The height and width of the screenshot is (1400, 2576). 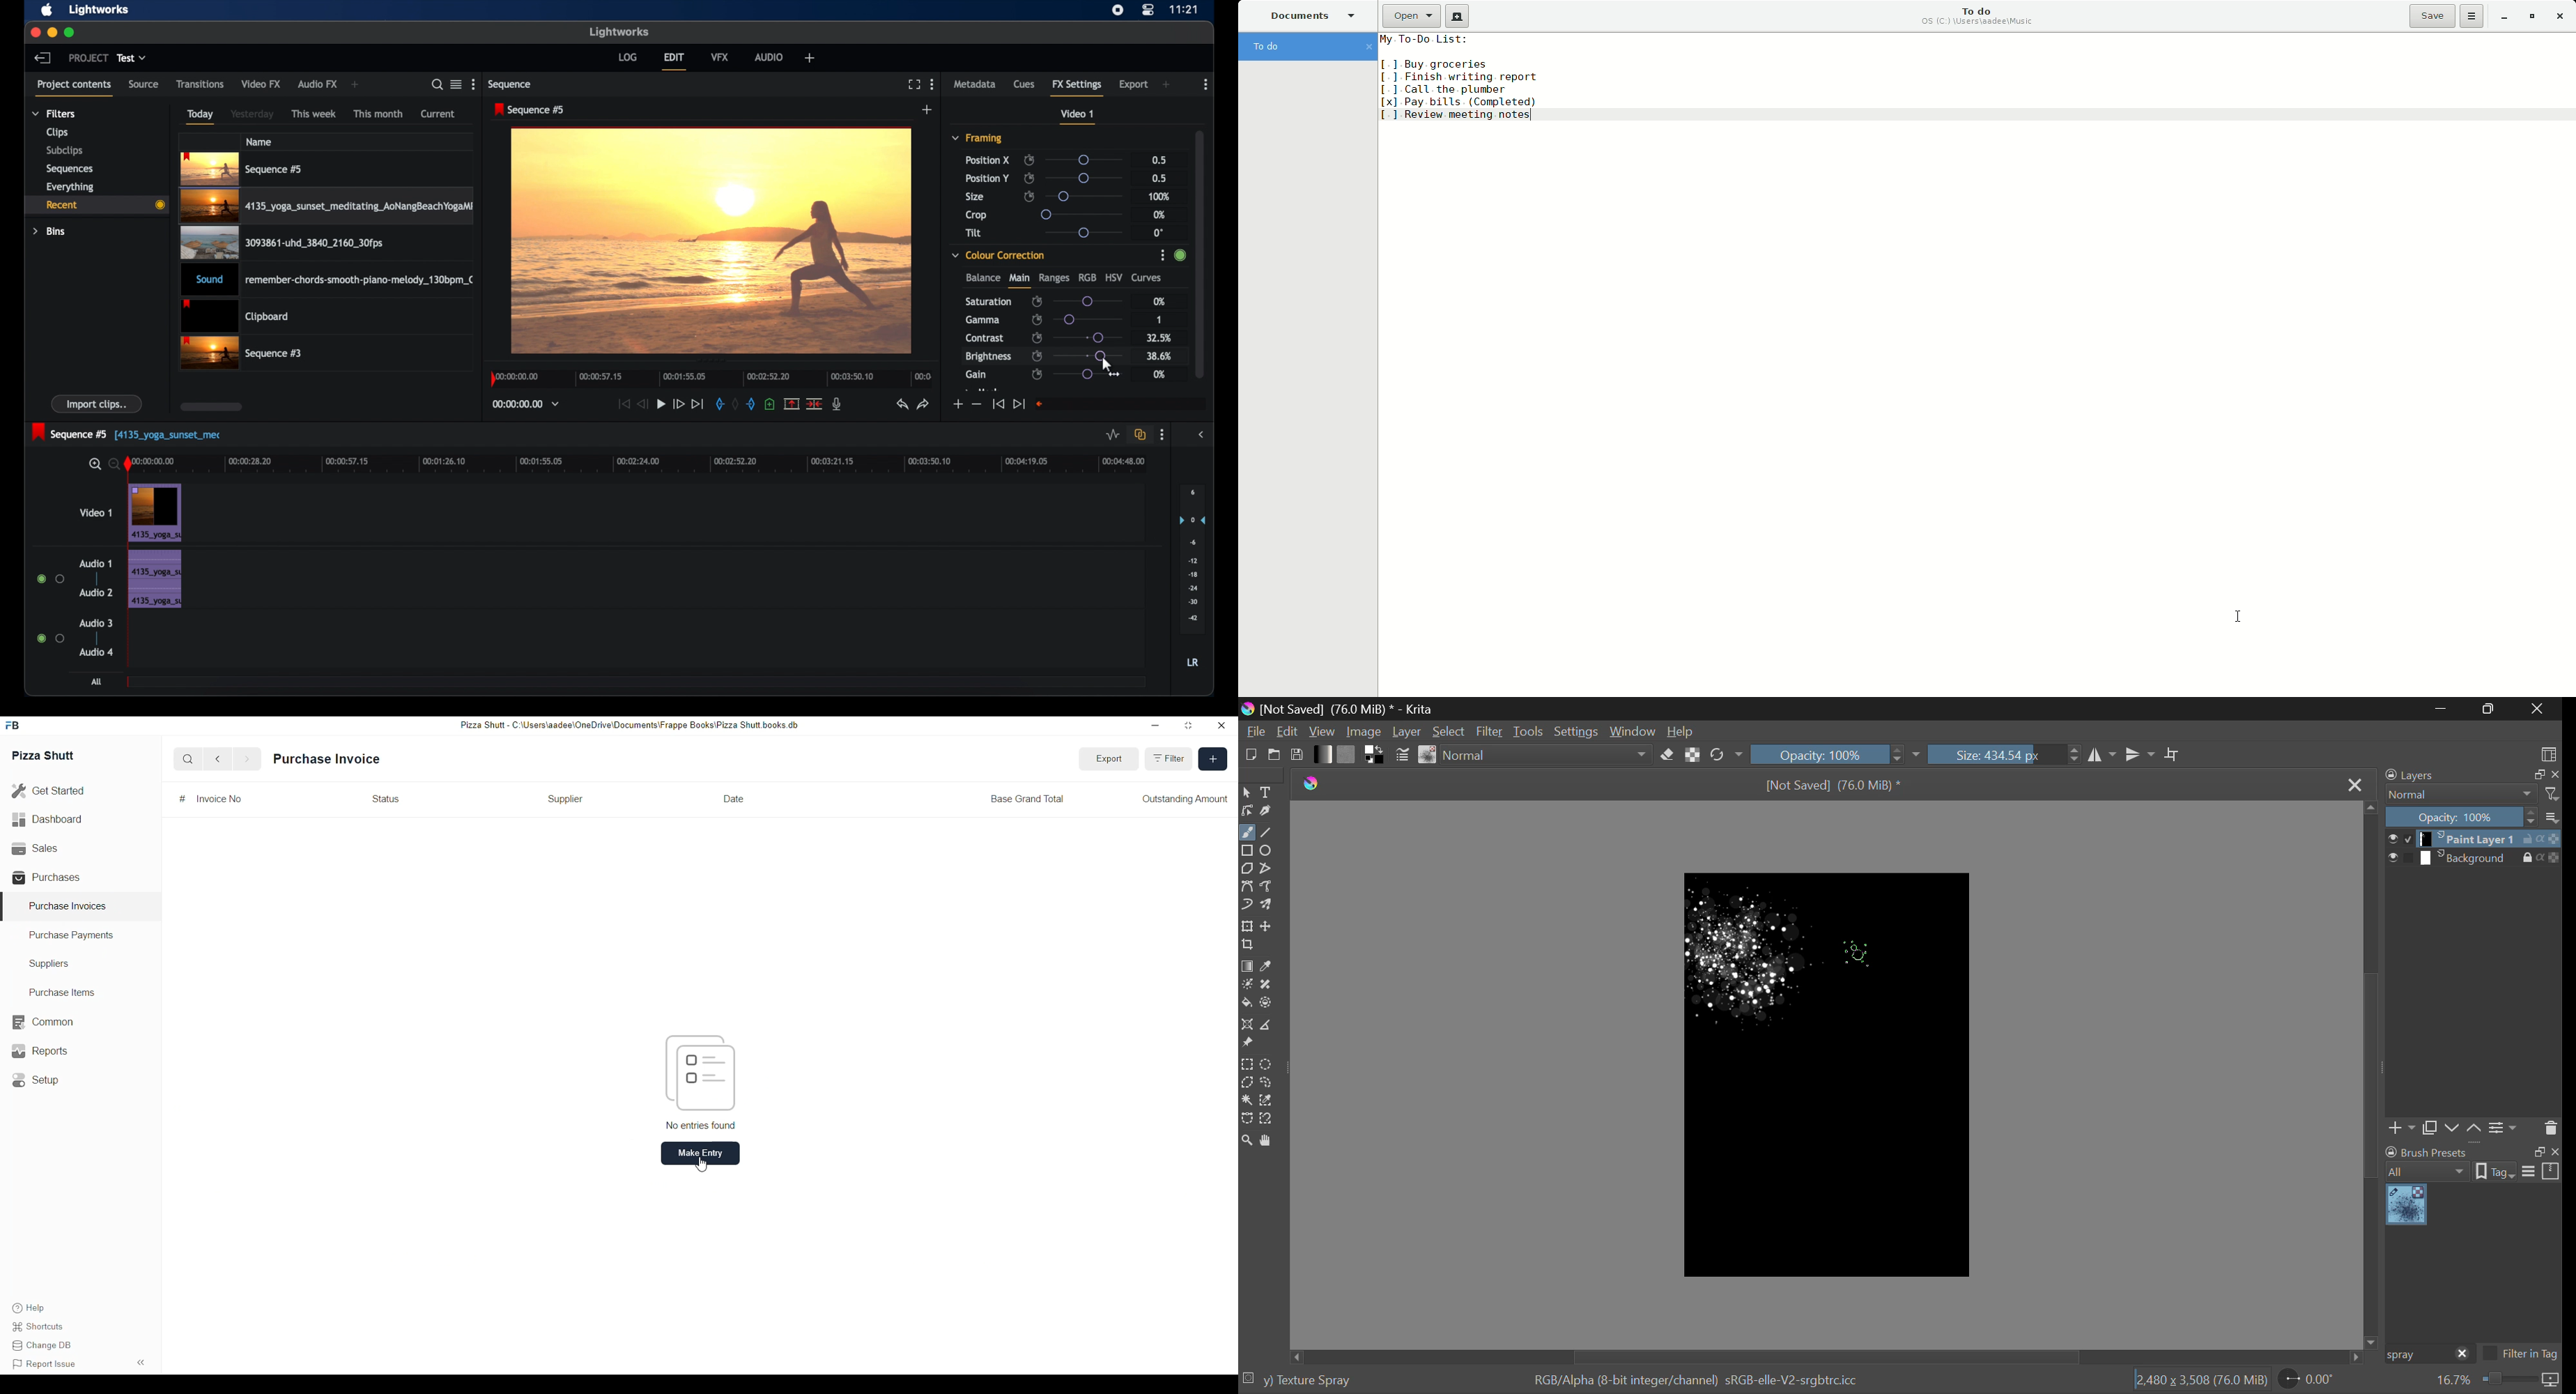 I want to click on export, so click(x=1135, y=85).